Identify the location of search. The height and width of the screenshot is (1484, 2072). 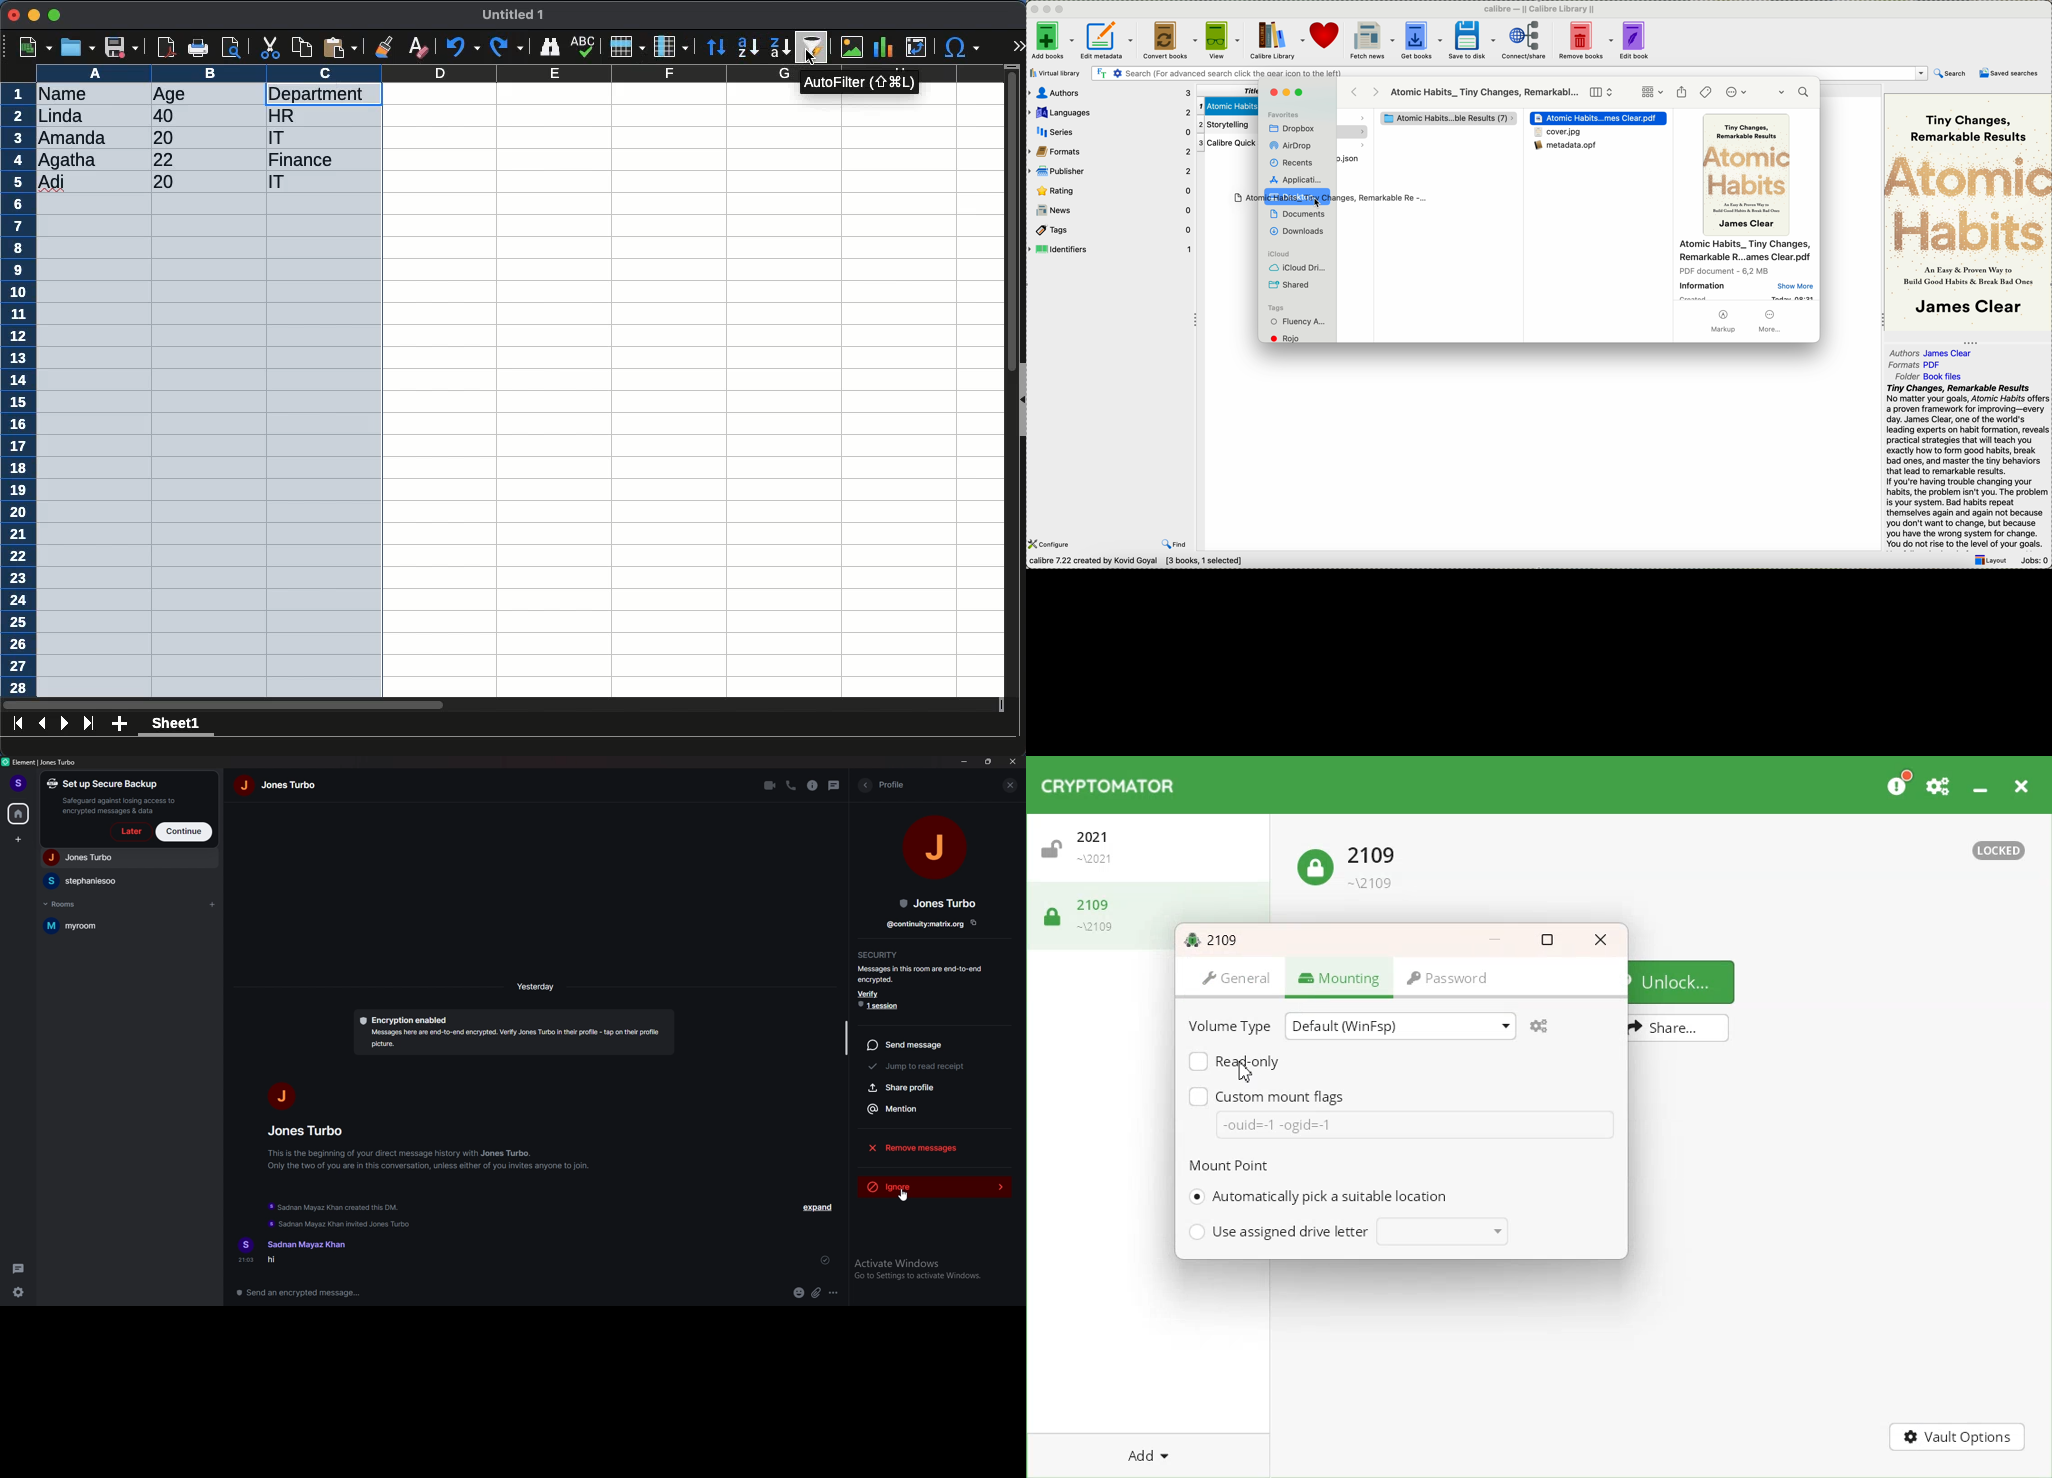
(1951, 75).